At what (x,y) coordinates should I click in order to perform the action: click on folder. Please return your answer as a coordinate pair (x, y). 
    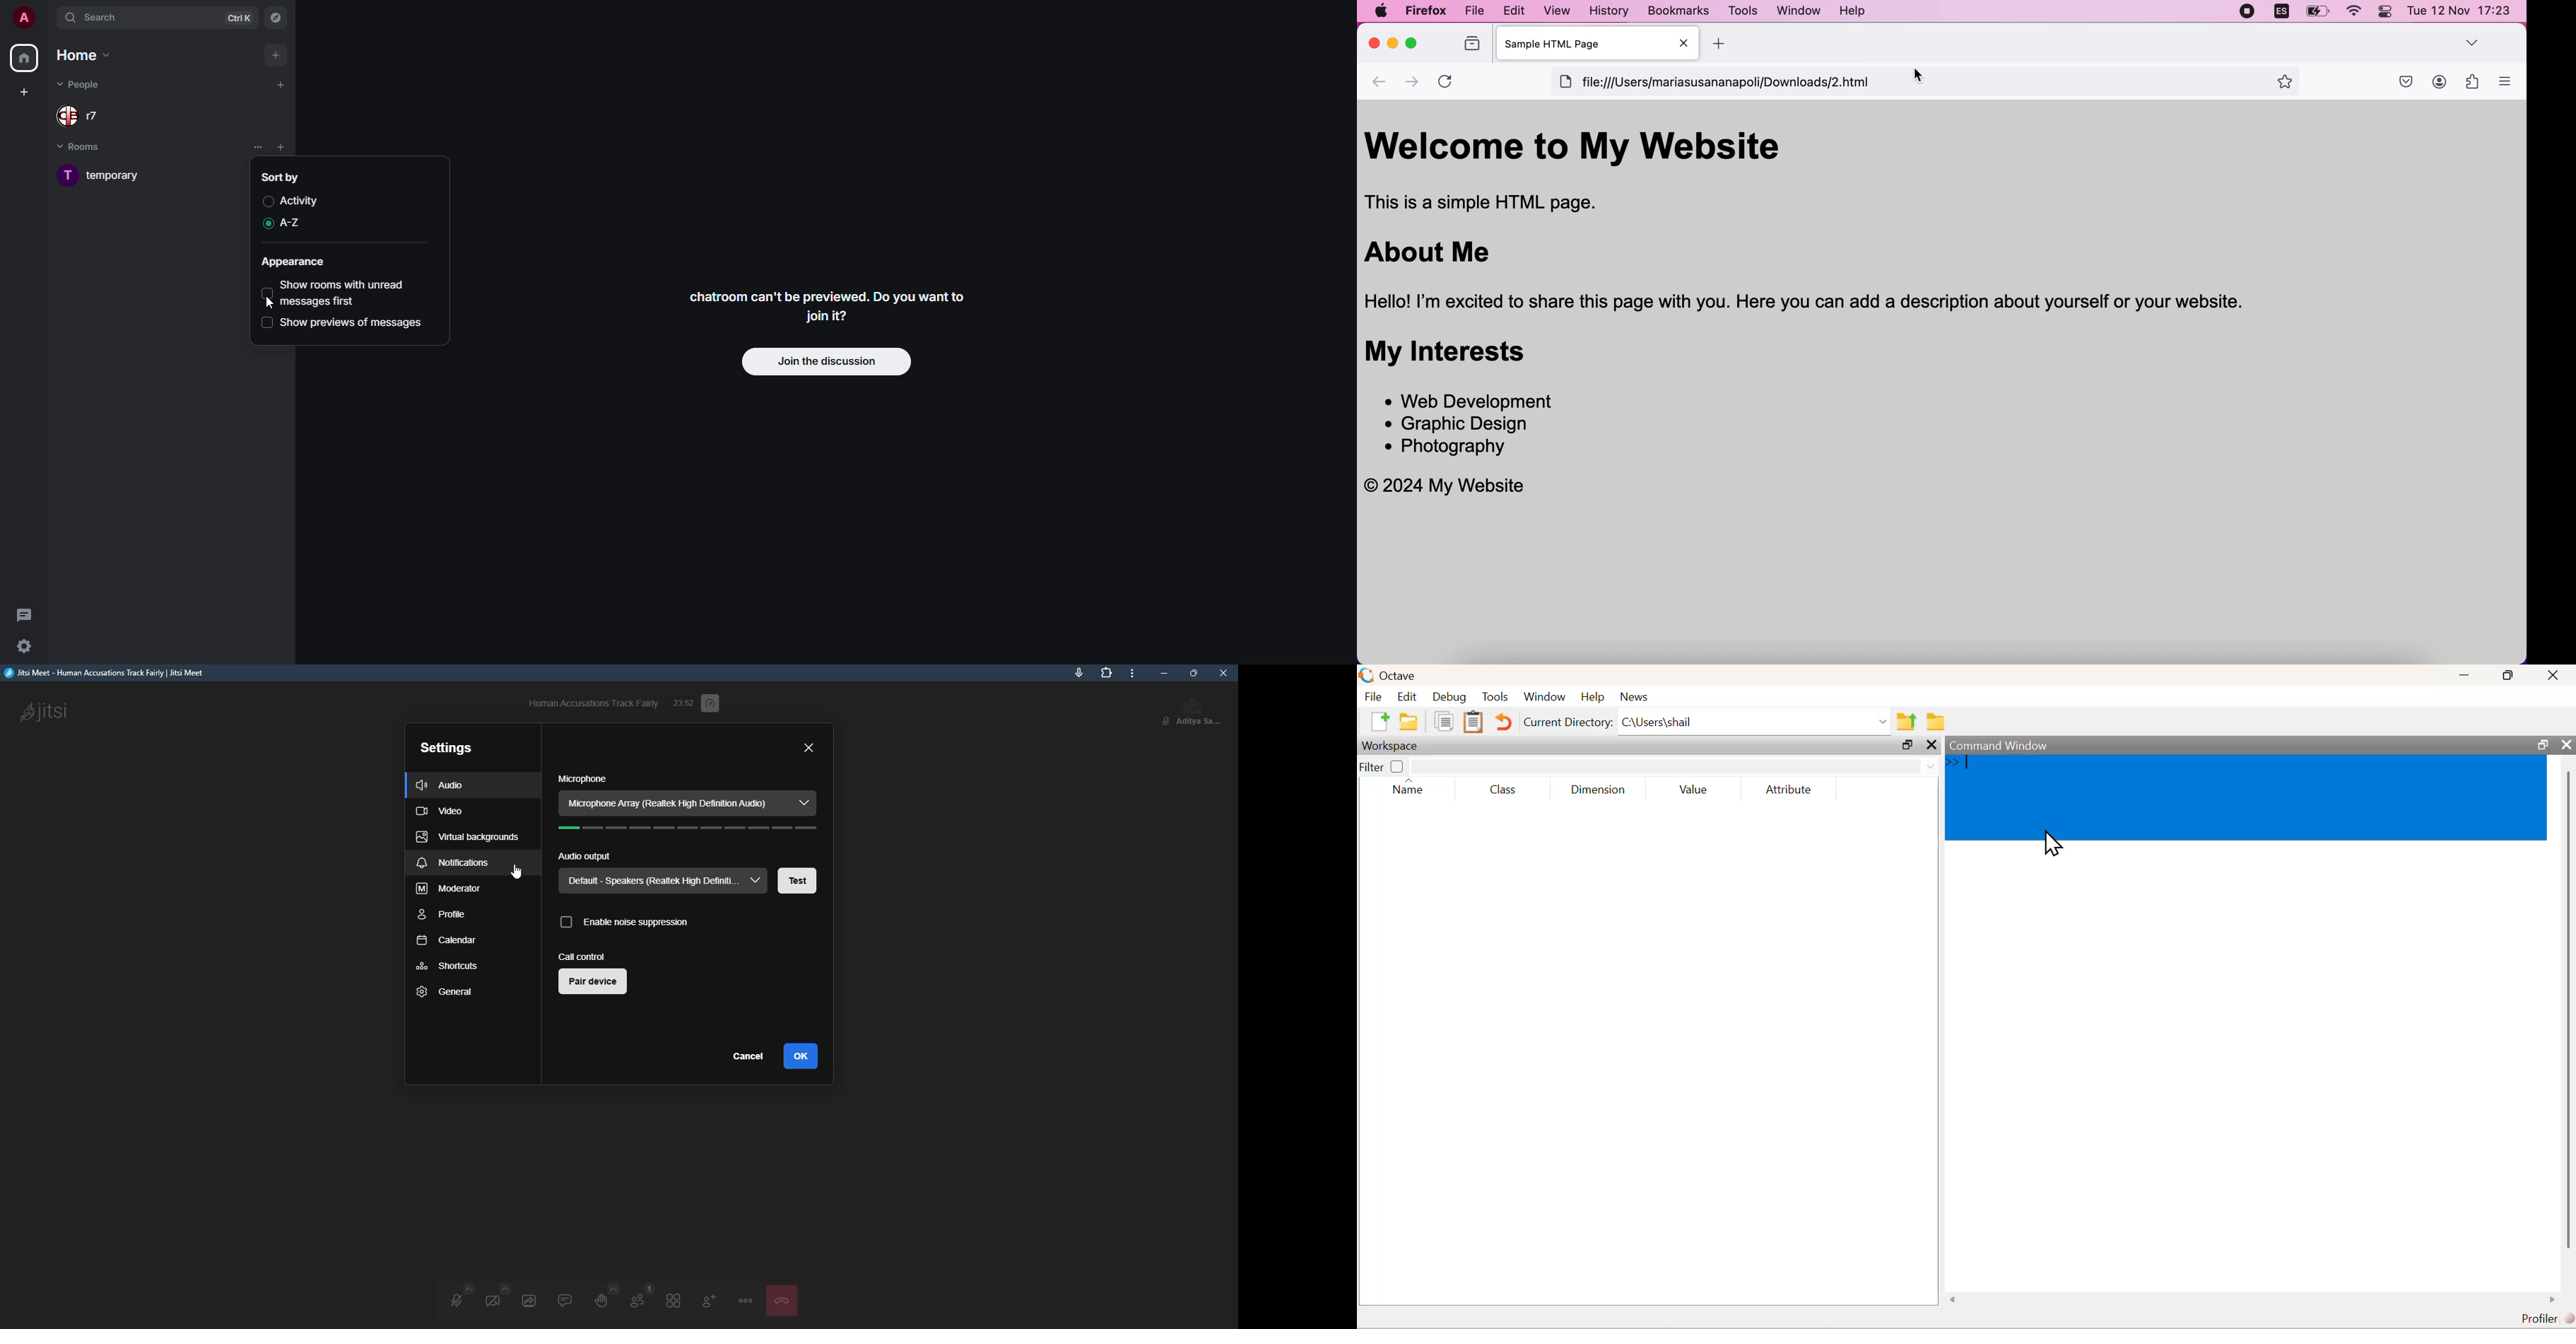
    Looking at the image, I should click on (1409, 722).